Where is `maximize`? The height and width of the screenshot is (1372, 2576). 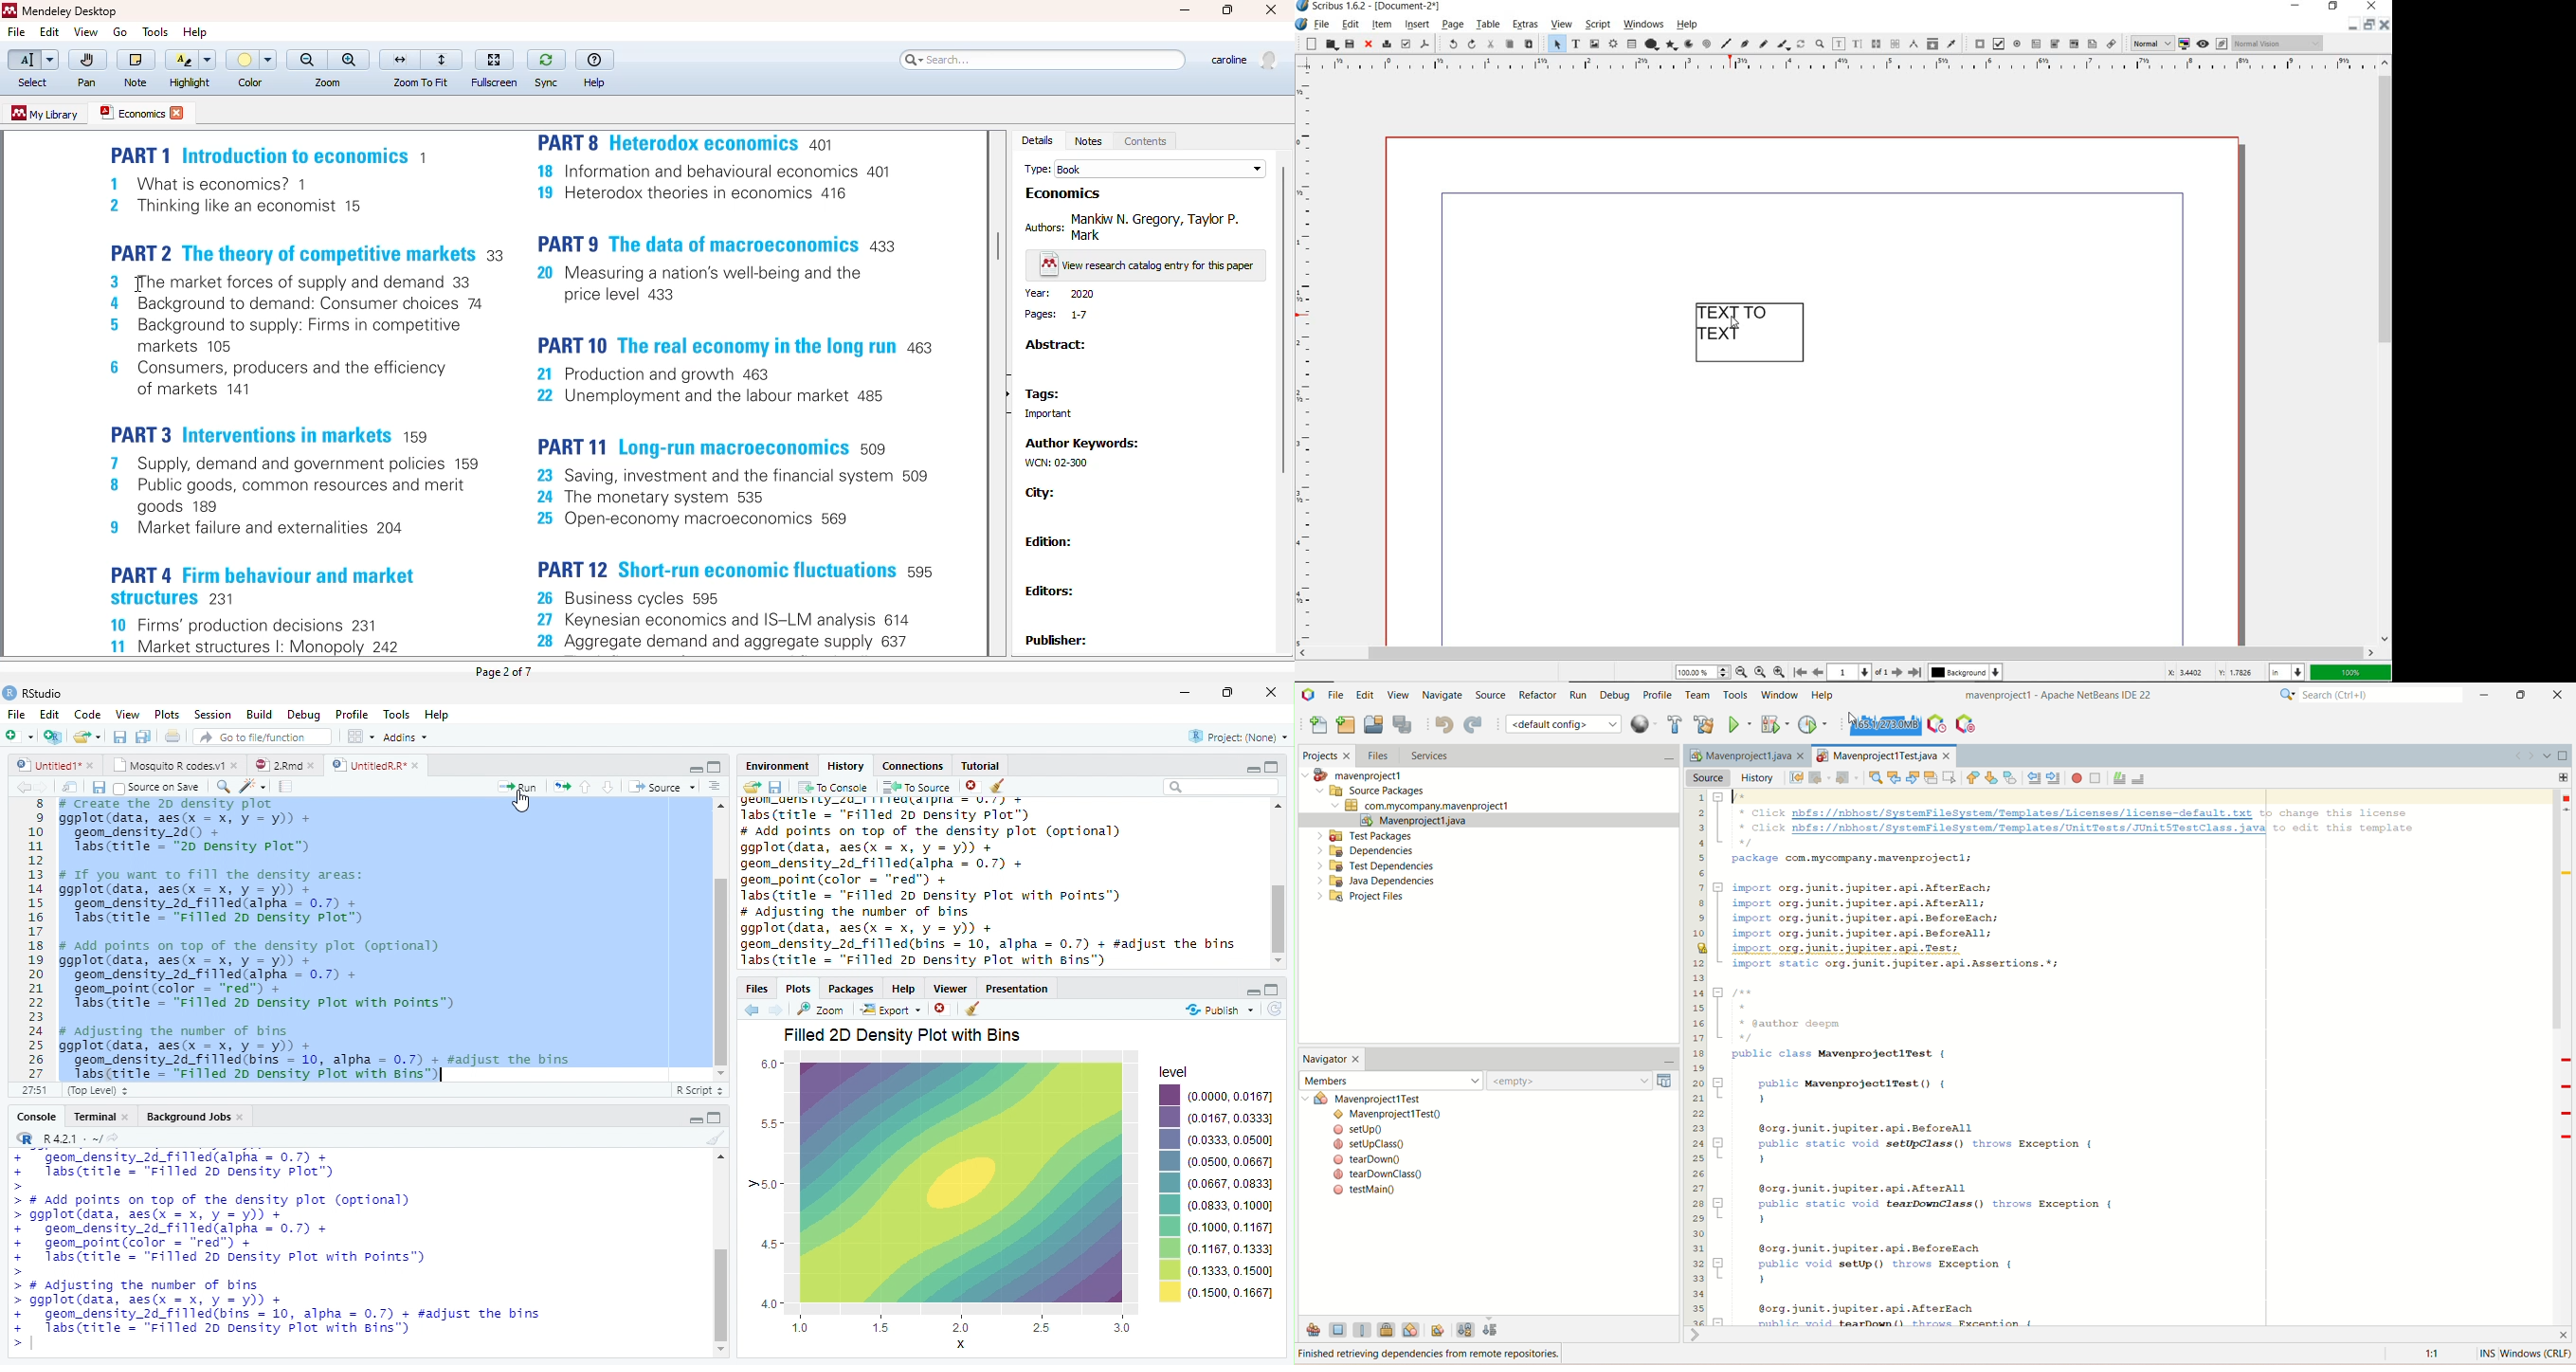 maximize is located at coordinates (1229, 692).